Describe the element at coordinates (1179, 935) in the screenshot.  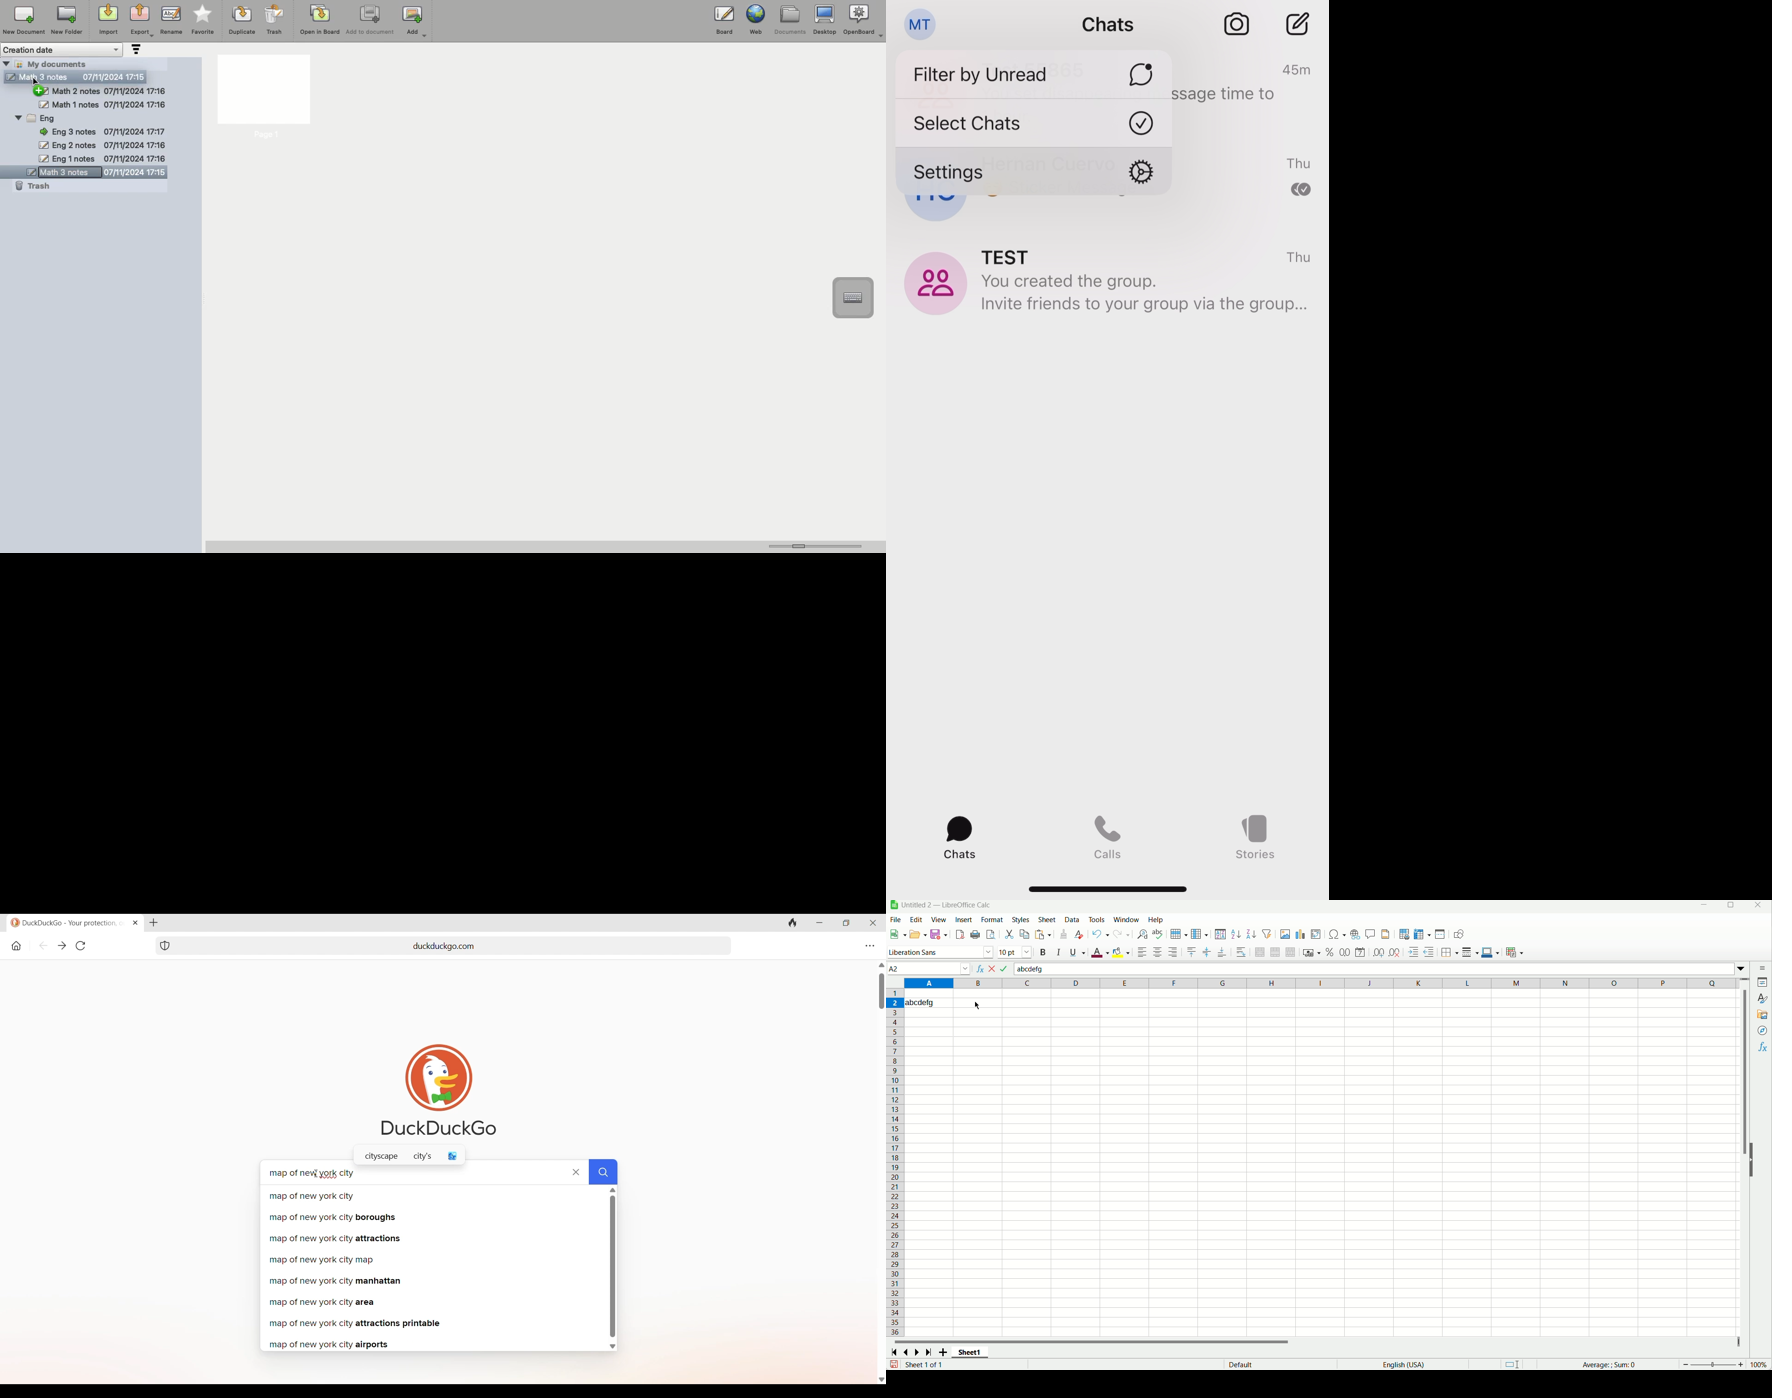
I see `row` at that location.